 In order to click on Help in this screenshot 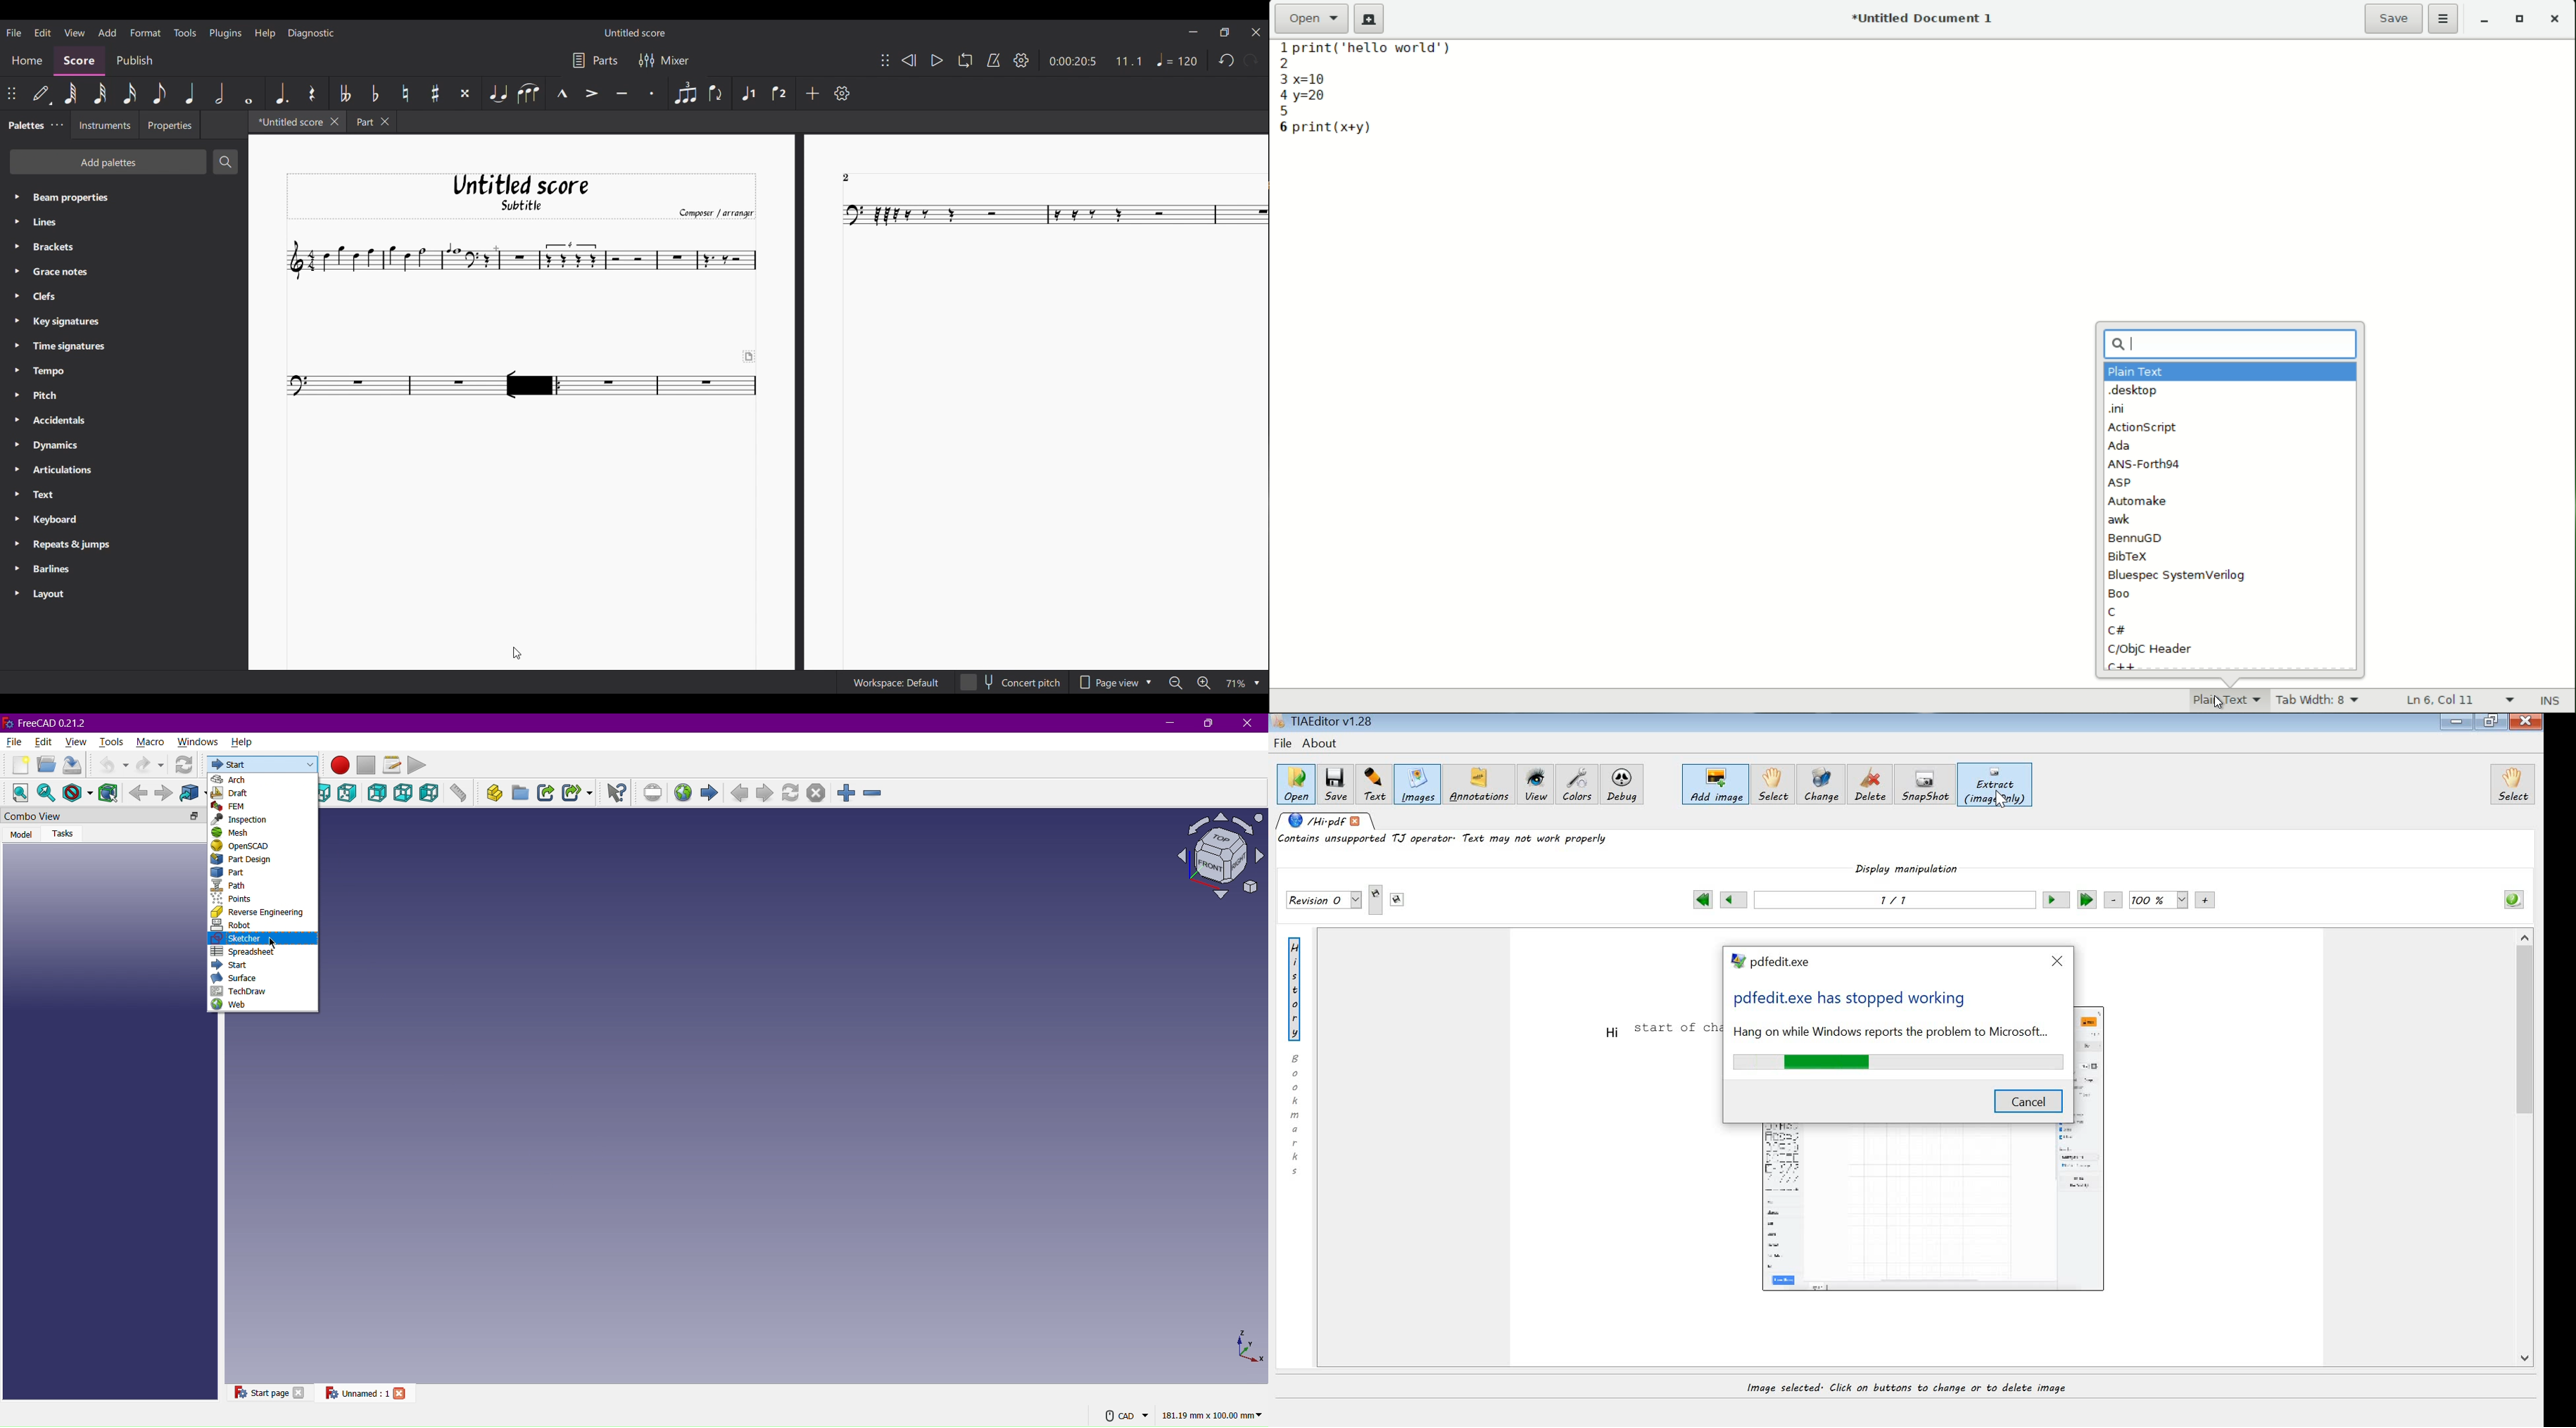, I will do `click(244, 741)`.